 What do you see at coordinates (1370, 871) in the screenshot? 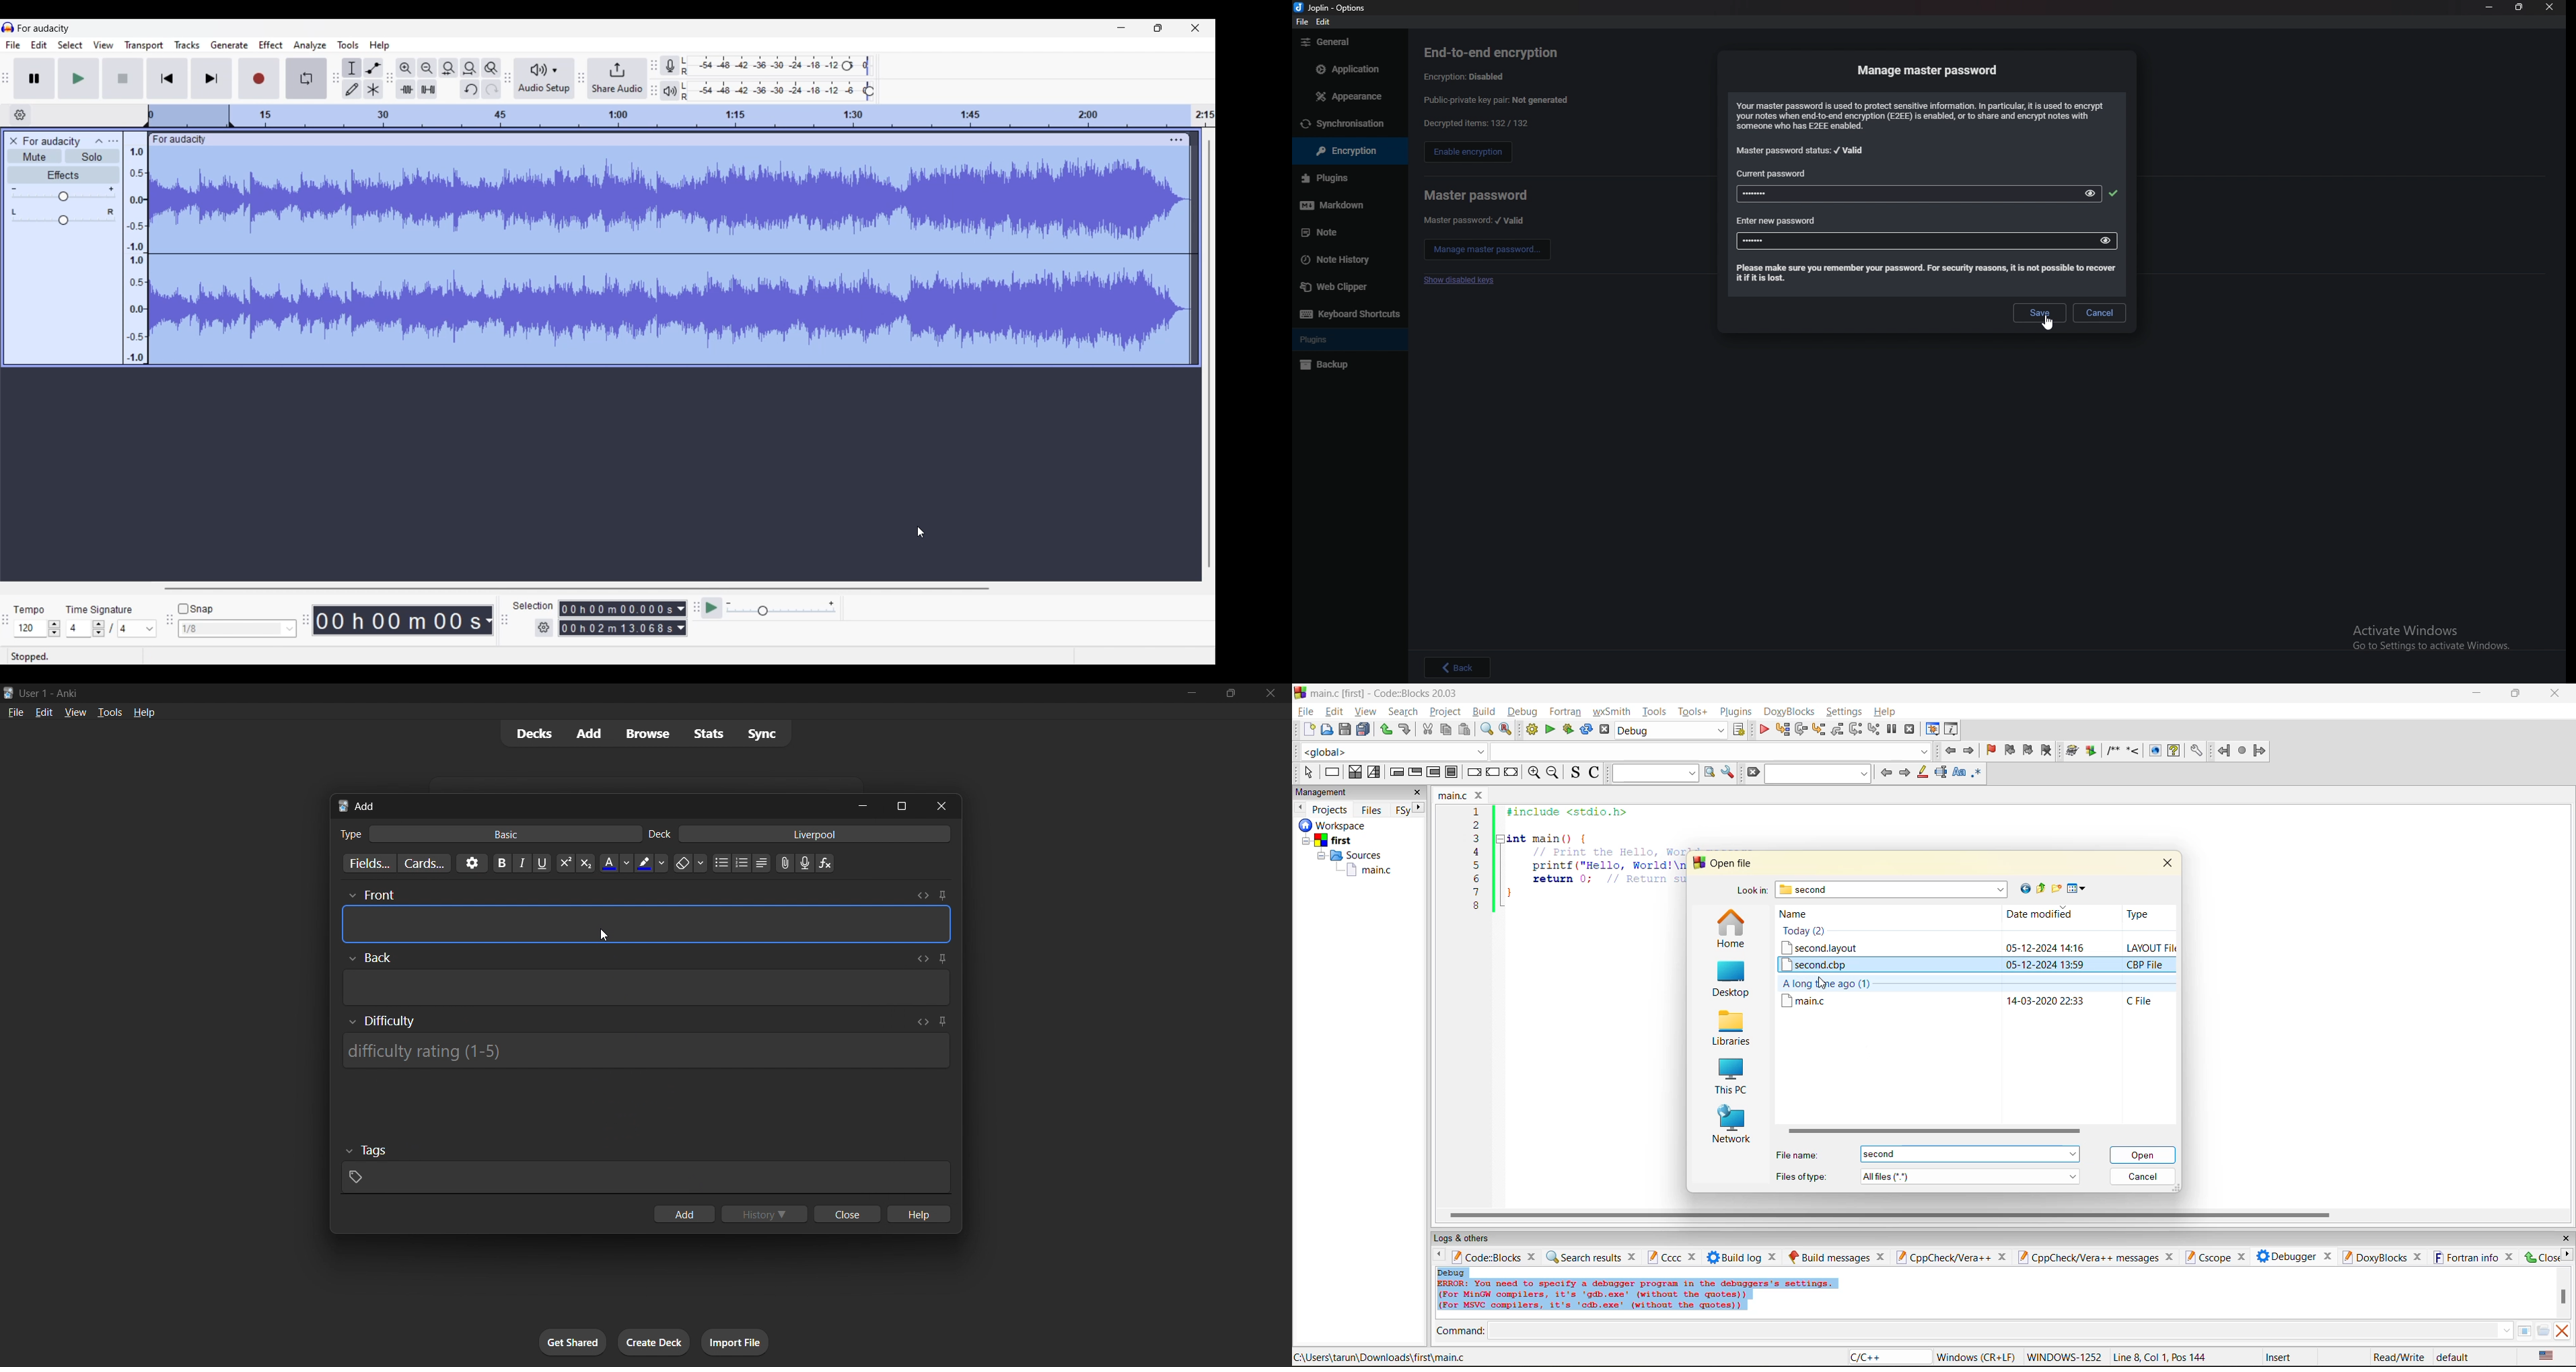
I see `main.c file` at bounding box center [1370, 871].